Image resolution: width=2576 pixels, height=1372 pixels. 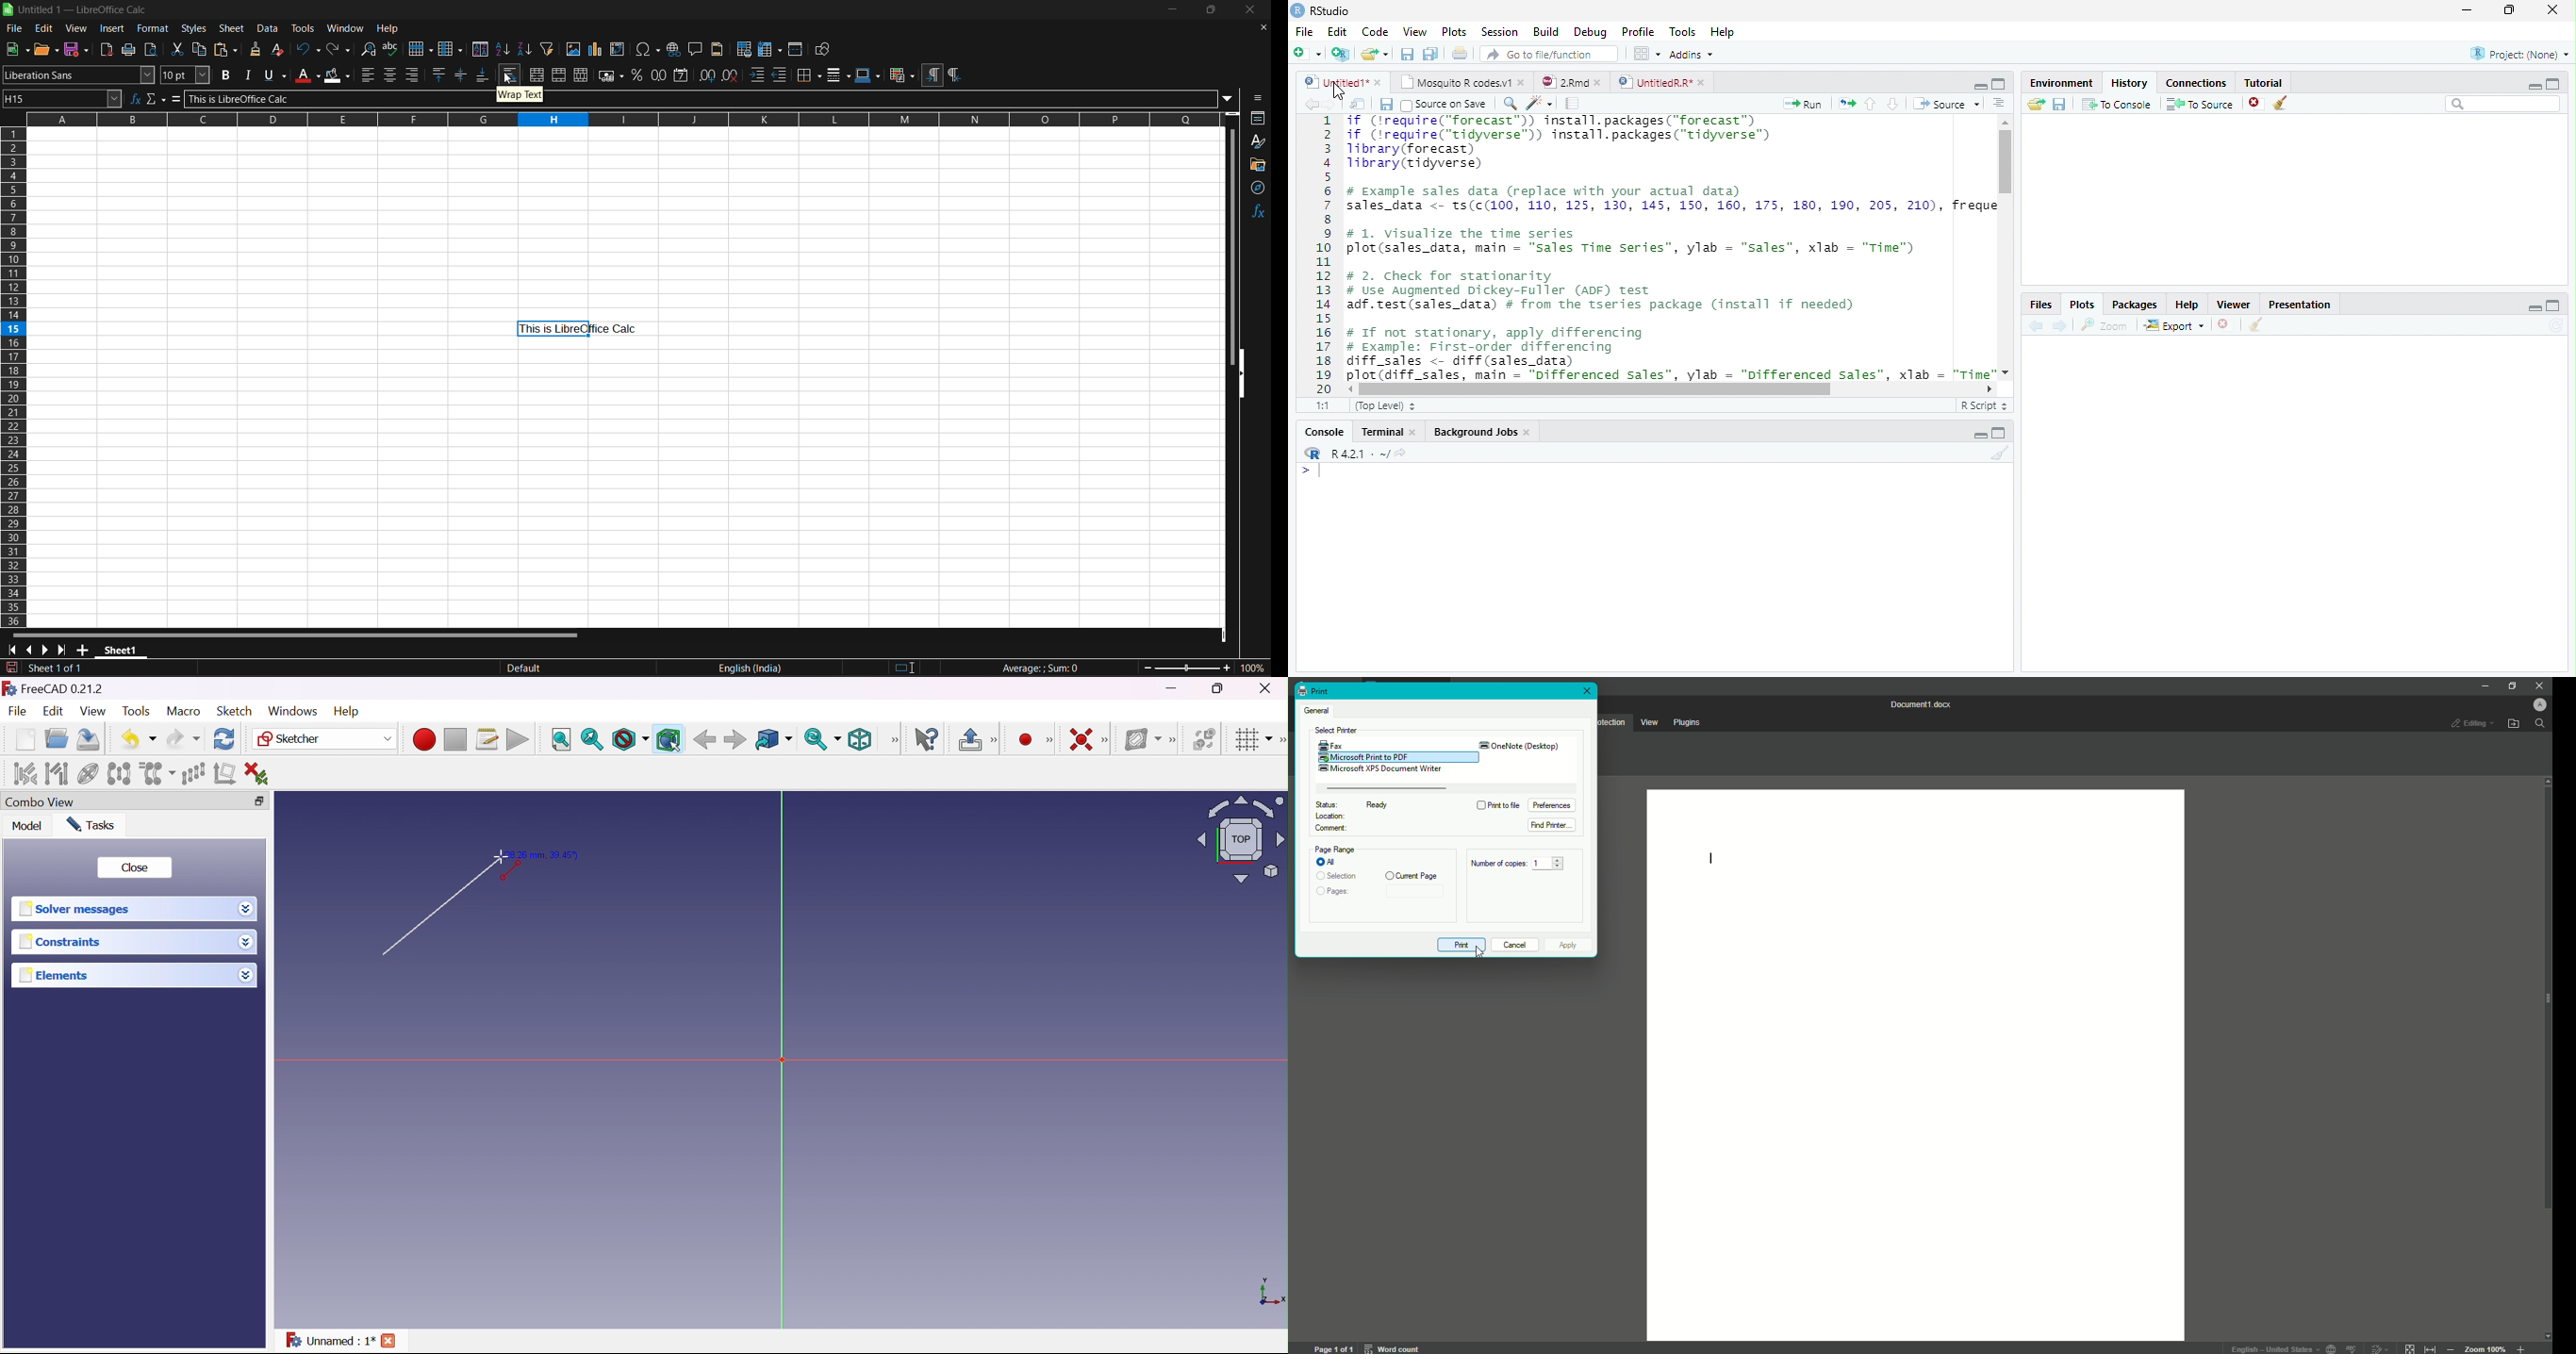 What do you see at coordinates (1482, 432) in the screenshot?
I see `Background jobs` at bounding box center [1482, 432].